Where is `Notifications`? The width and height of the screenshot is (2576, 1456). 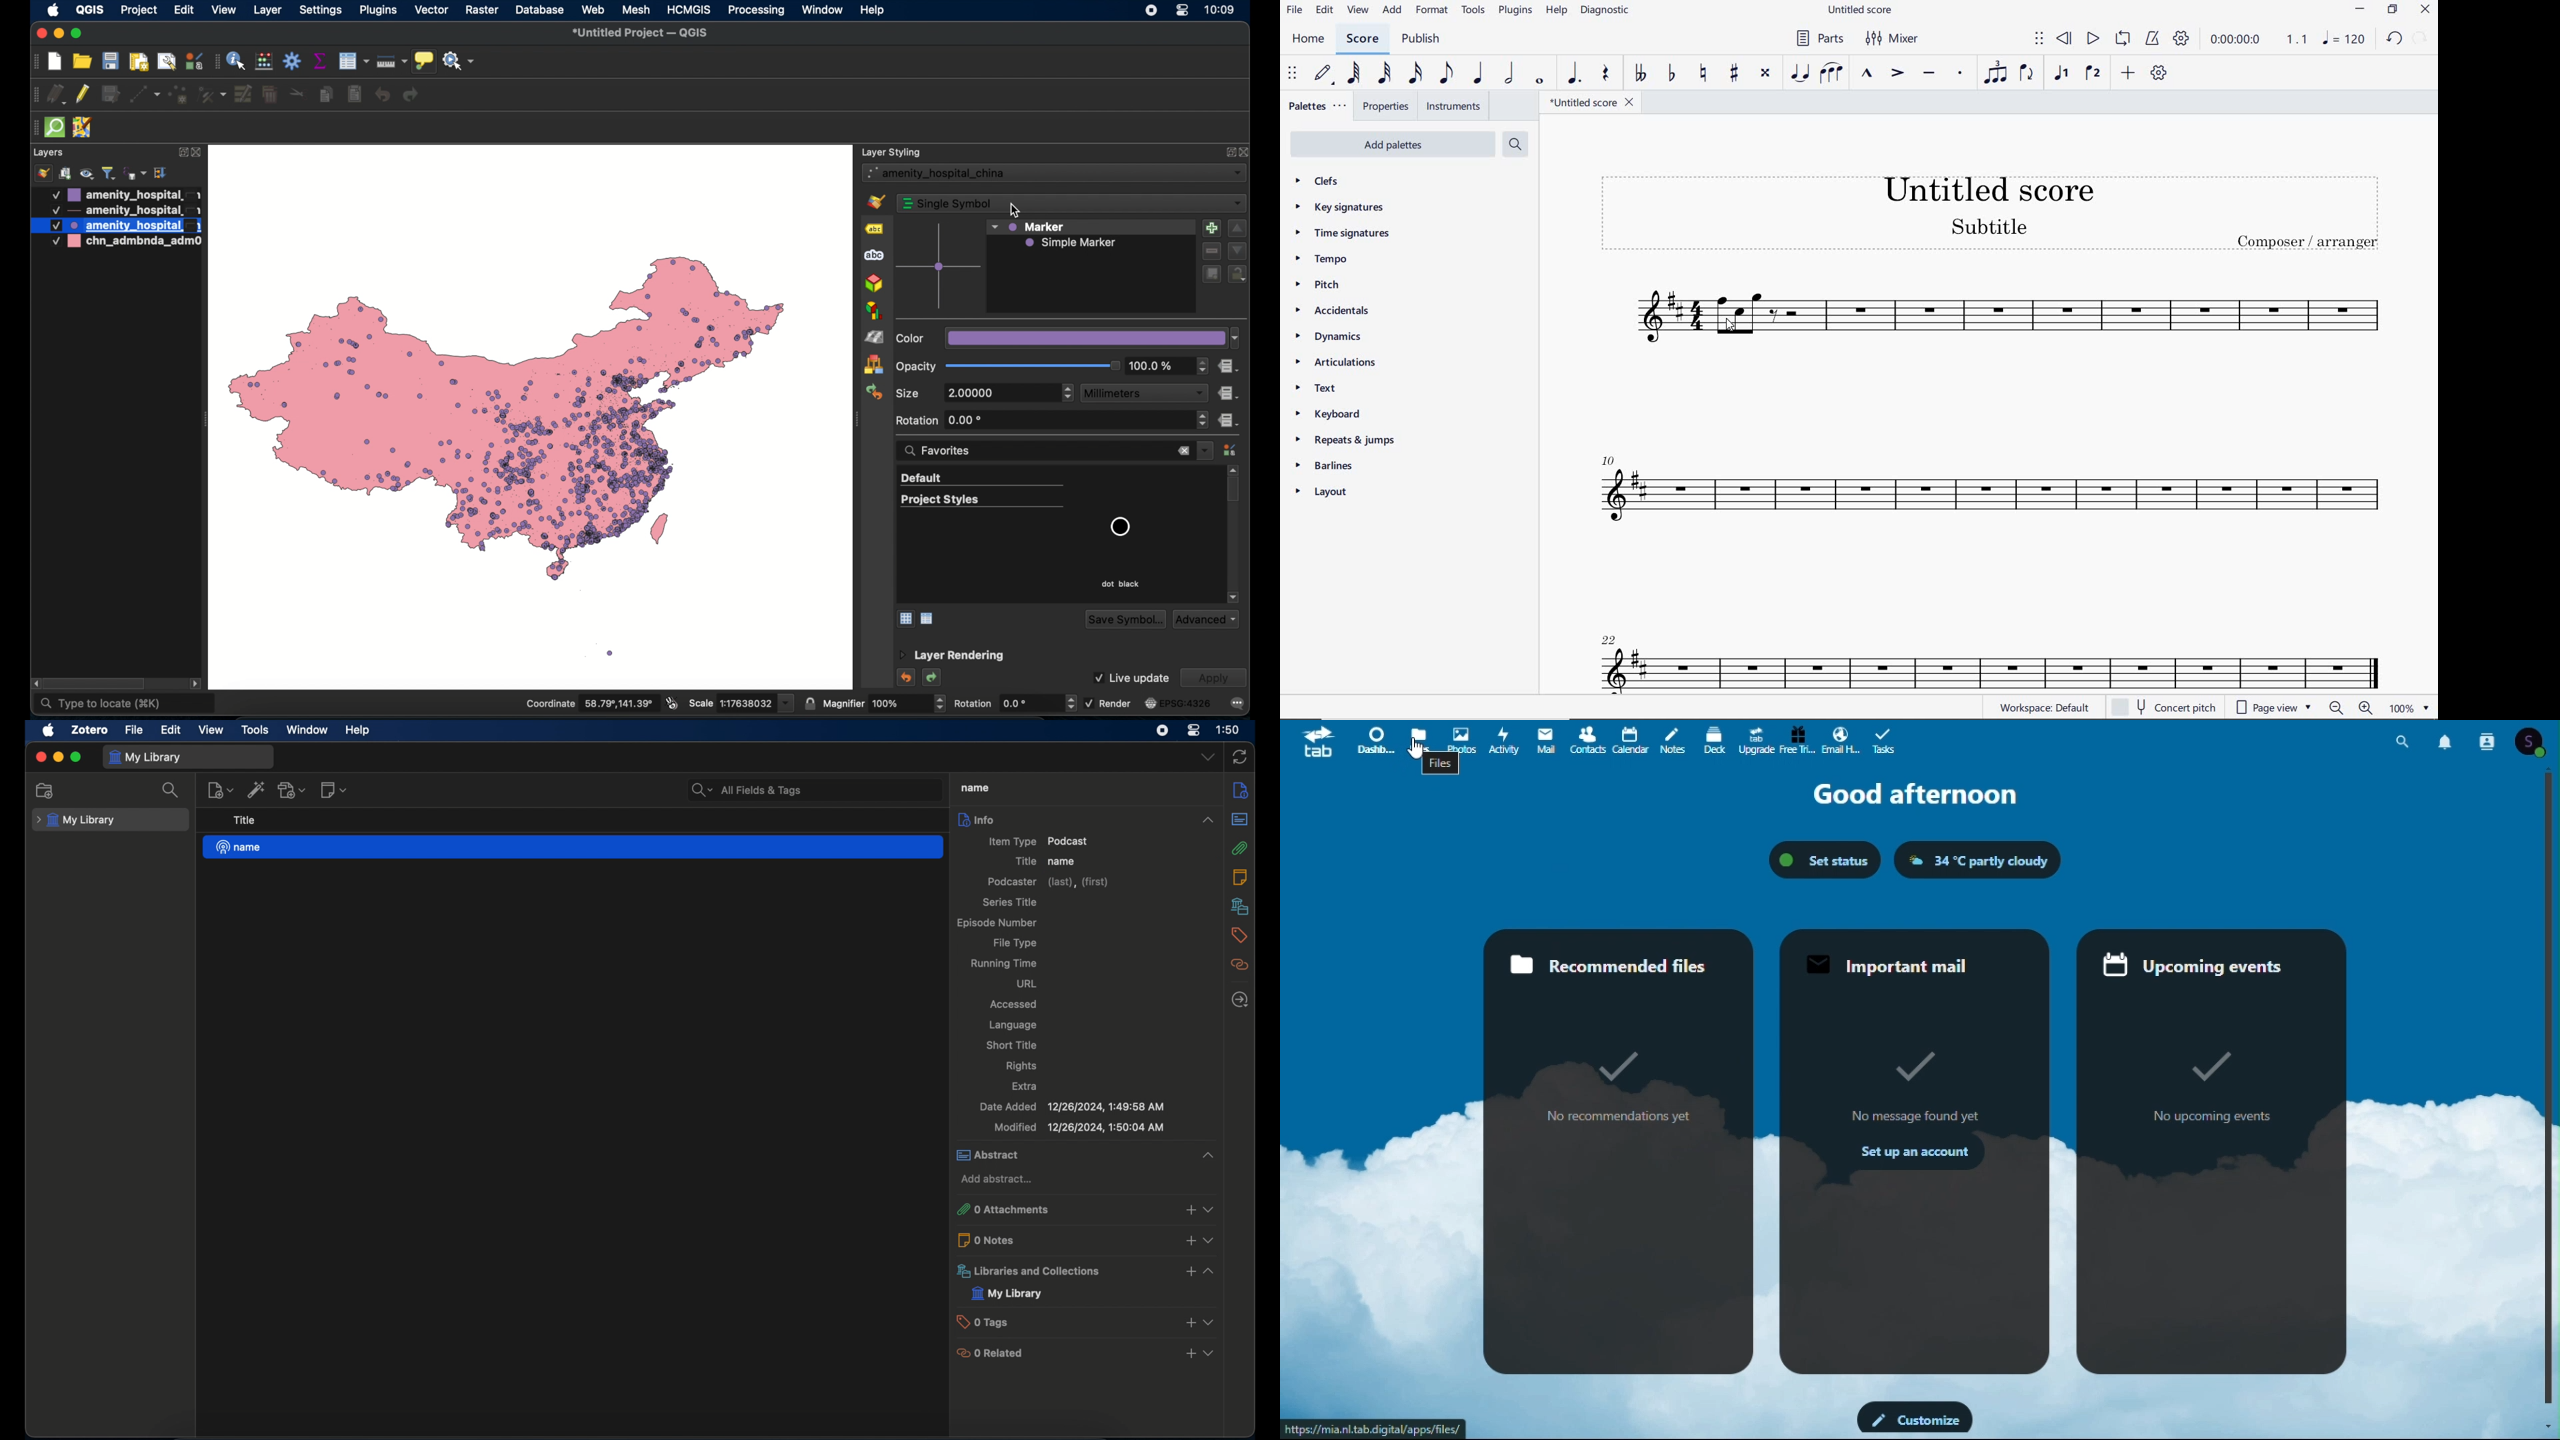 Notifications is located at coordinates (2447, 741).